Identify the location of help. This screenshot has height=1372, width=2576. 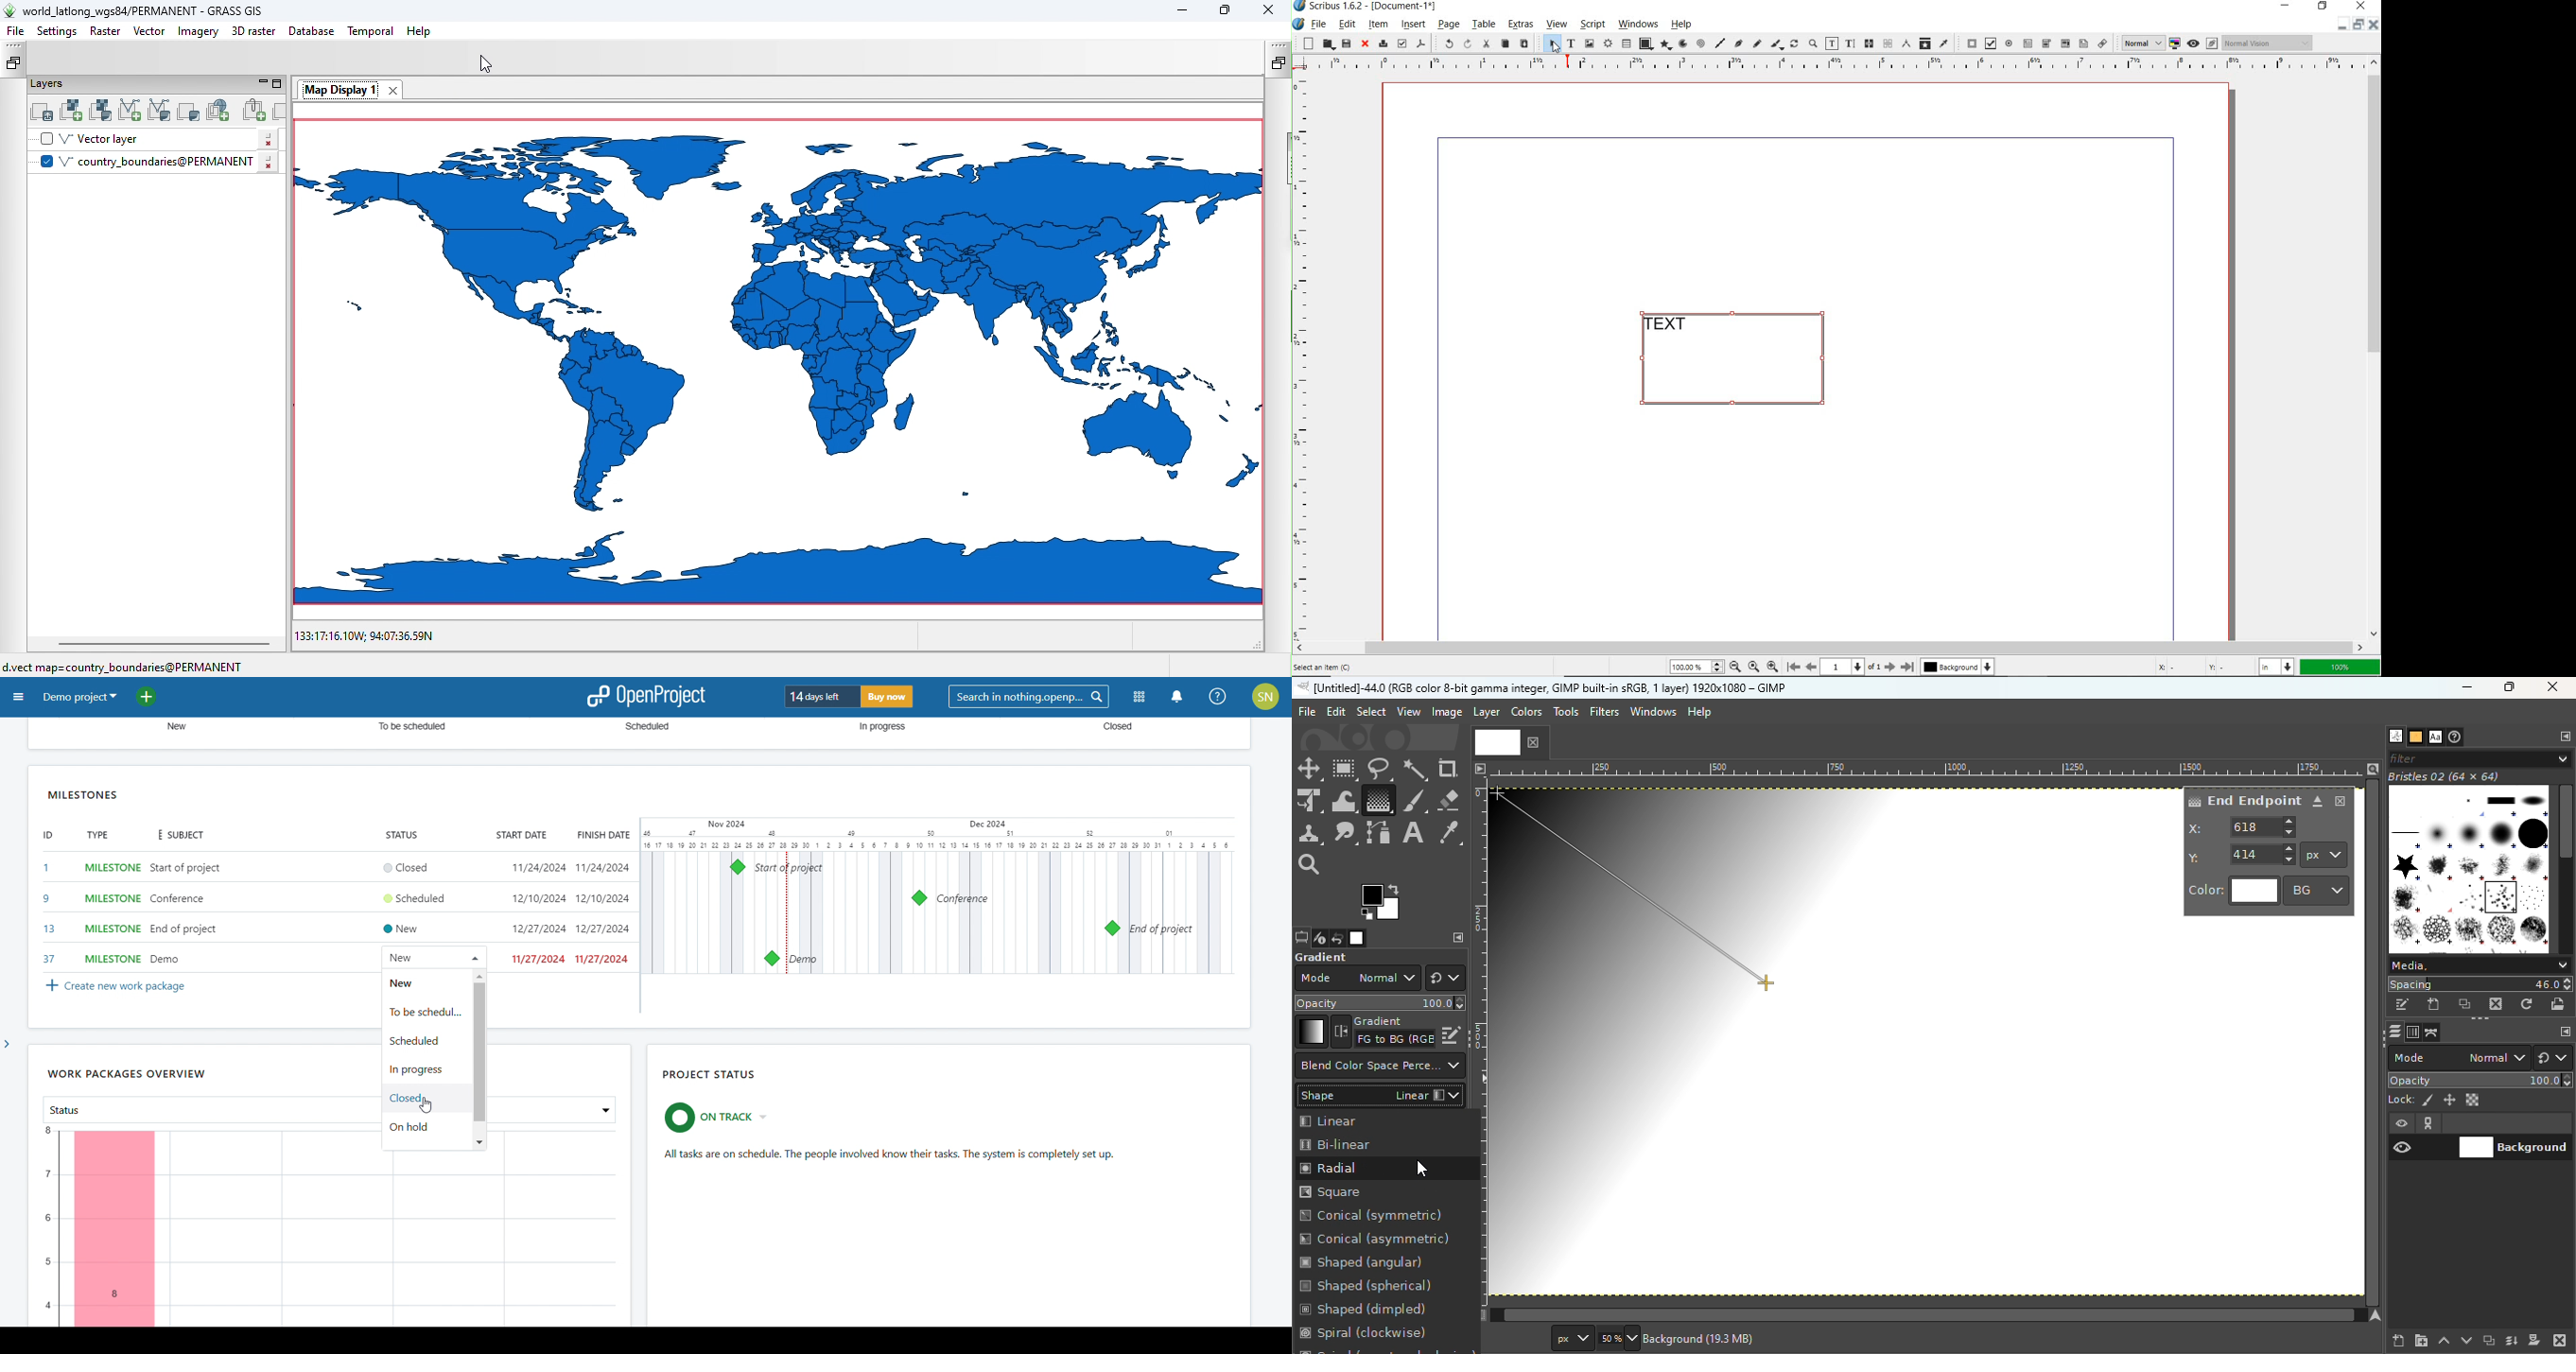
(1218, 697).